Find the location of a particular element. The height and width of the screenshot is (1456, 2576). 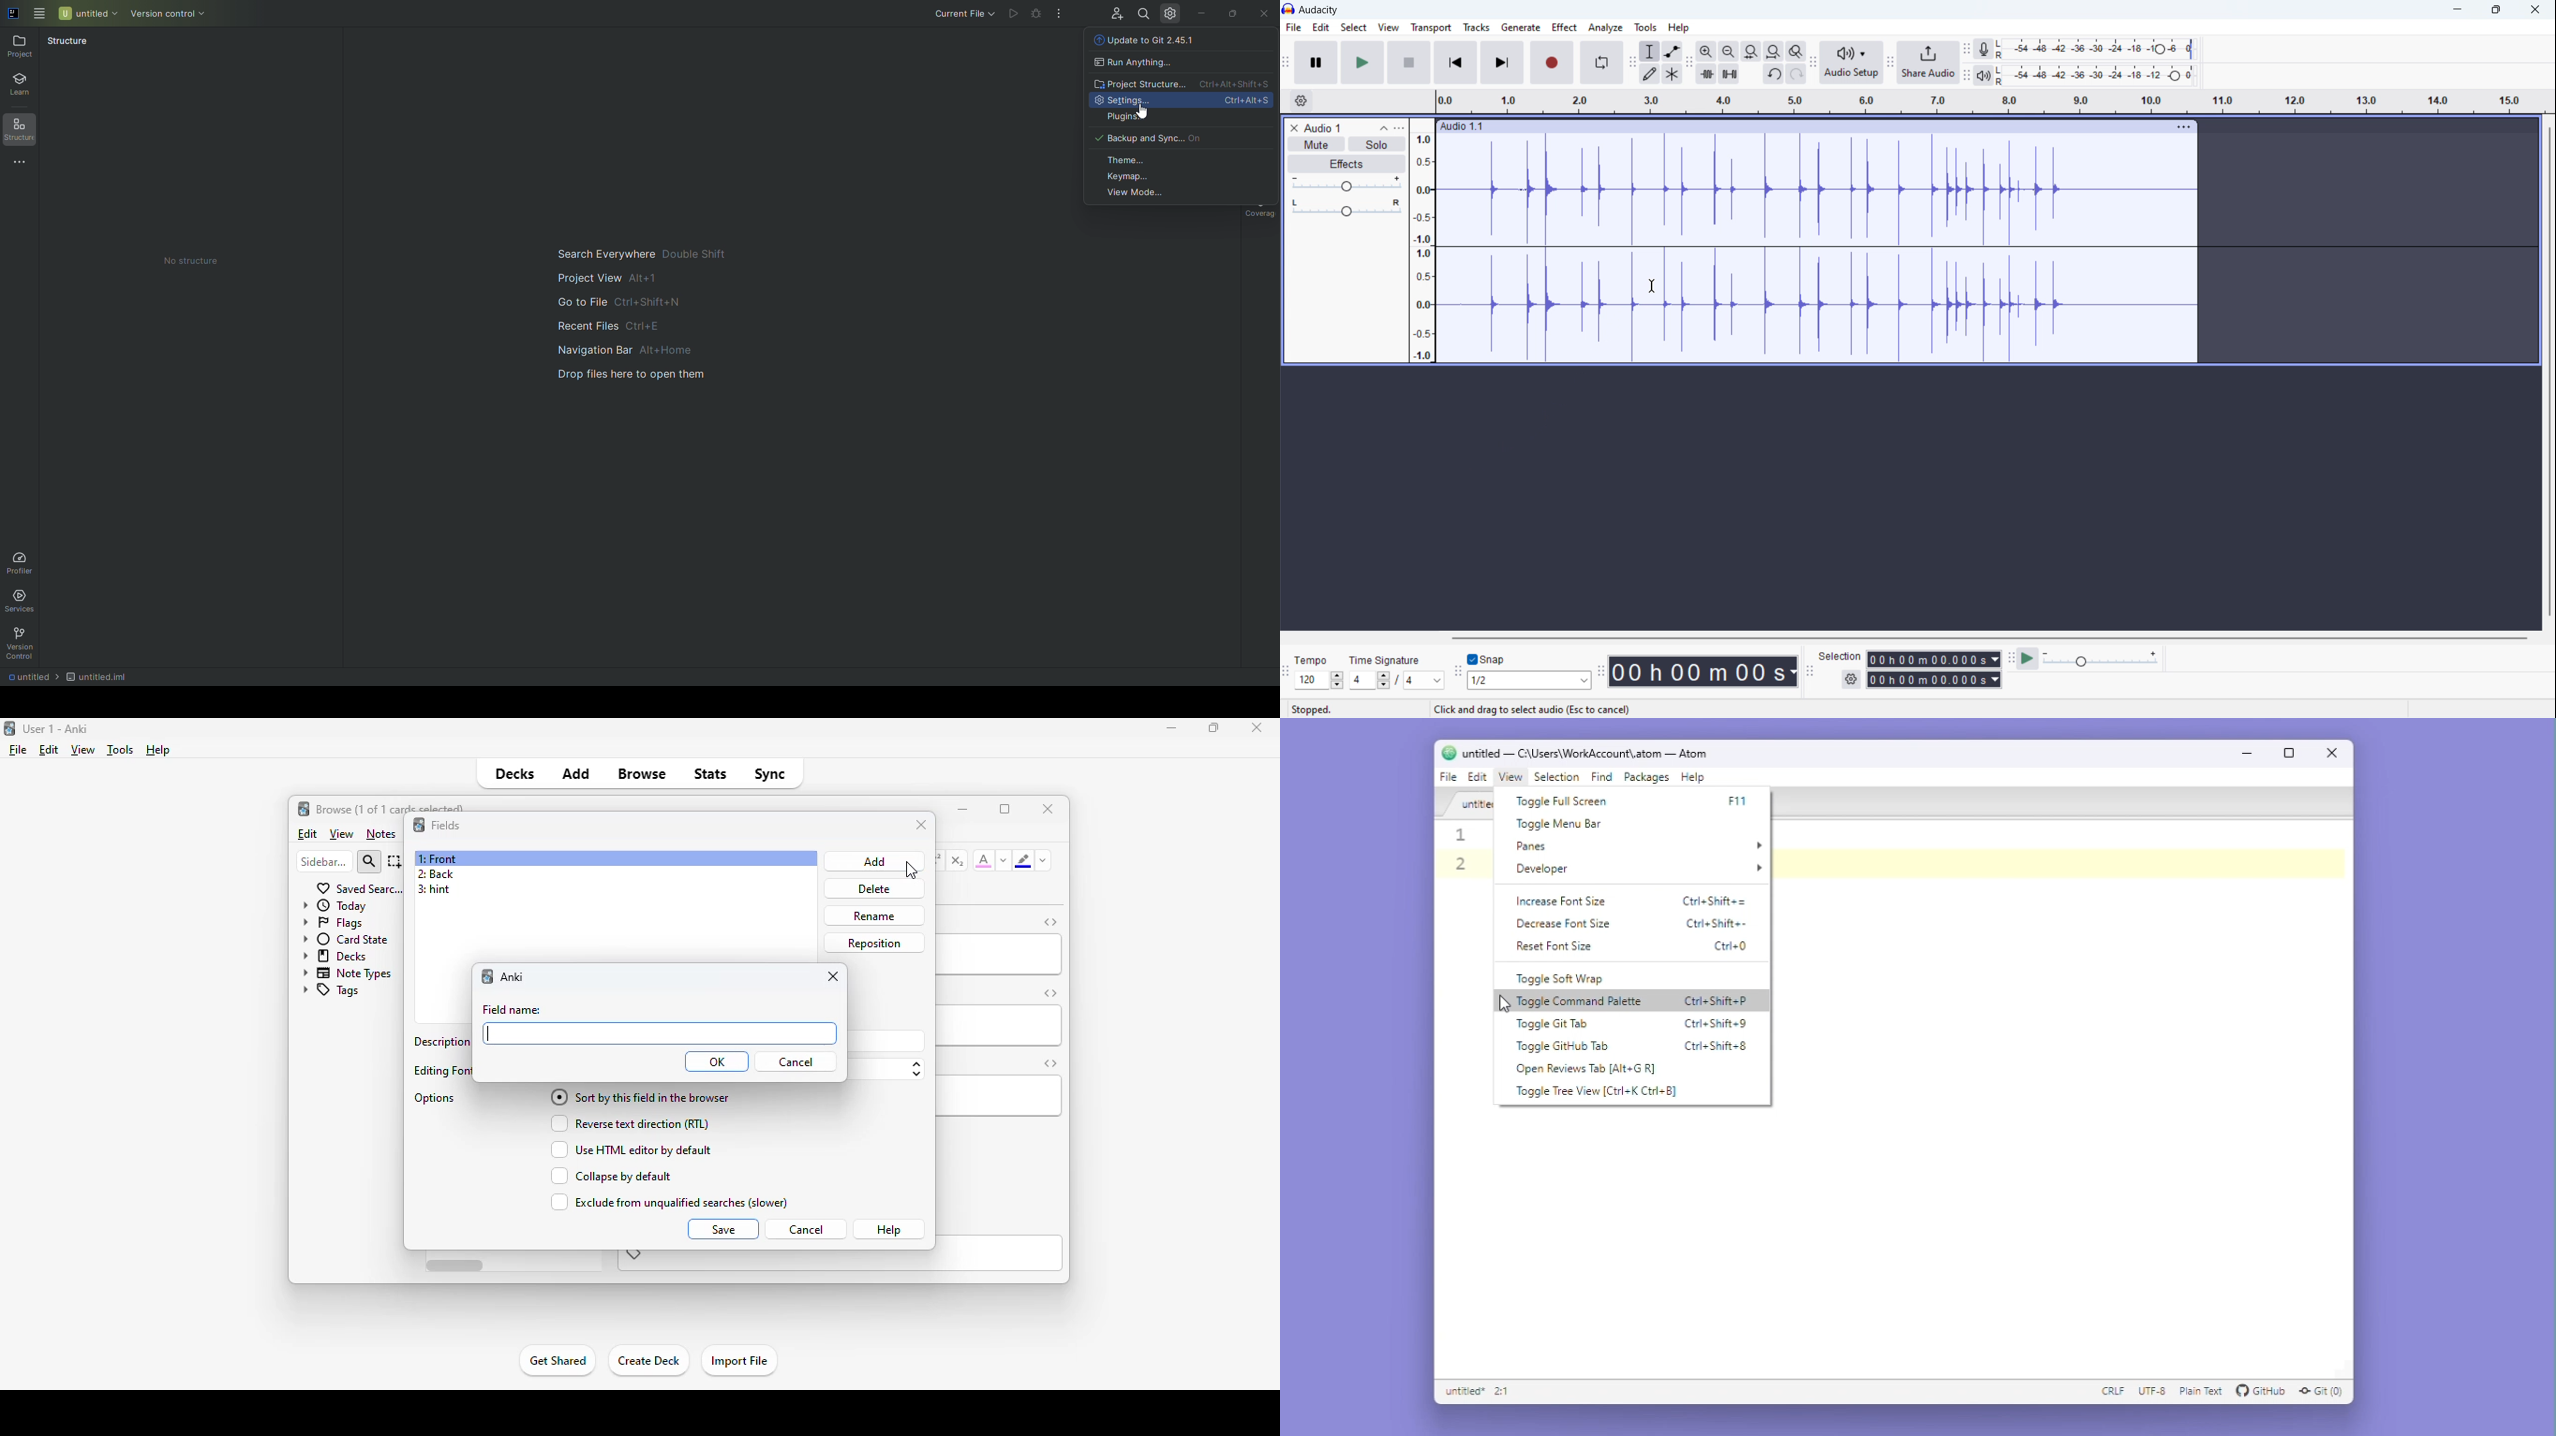

edit is located at coordinates (308, 834).